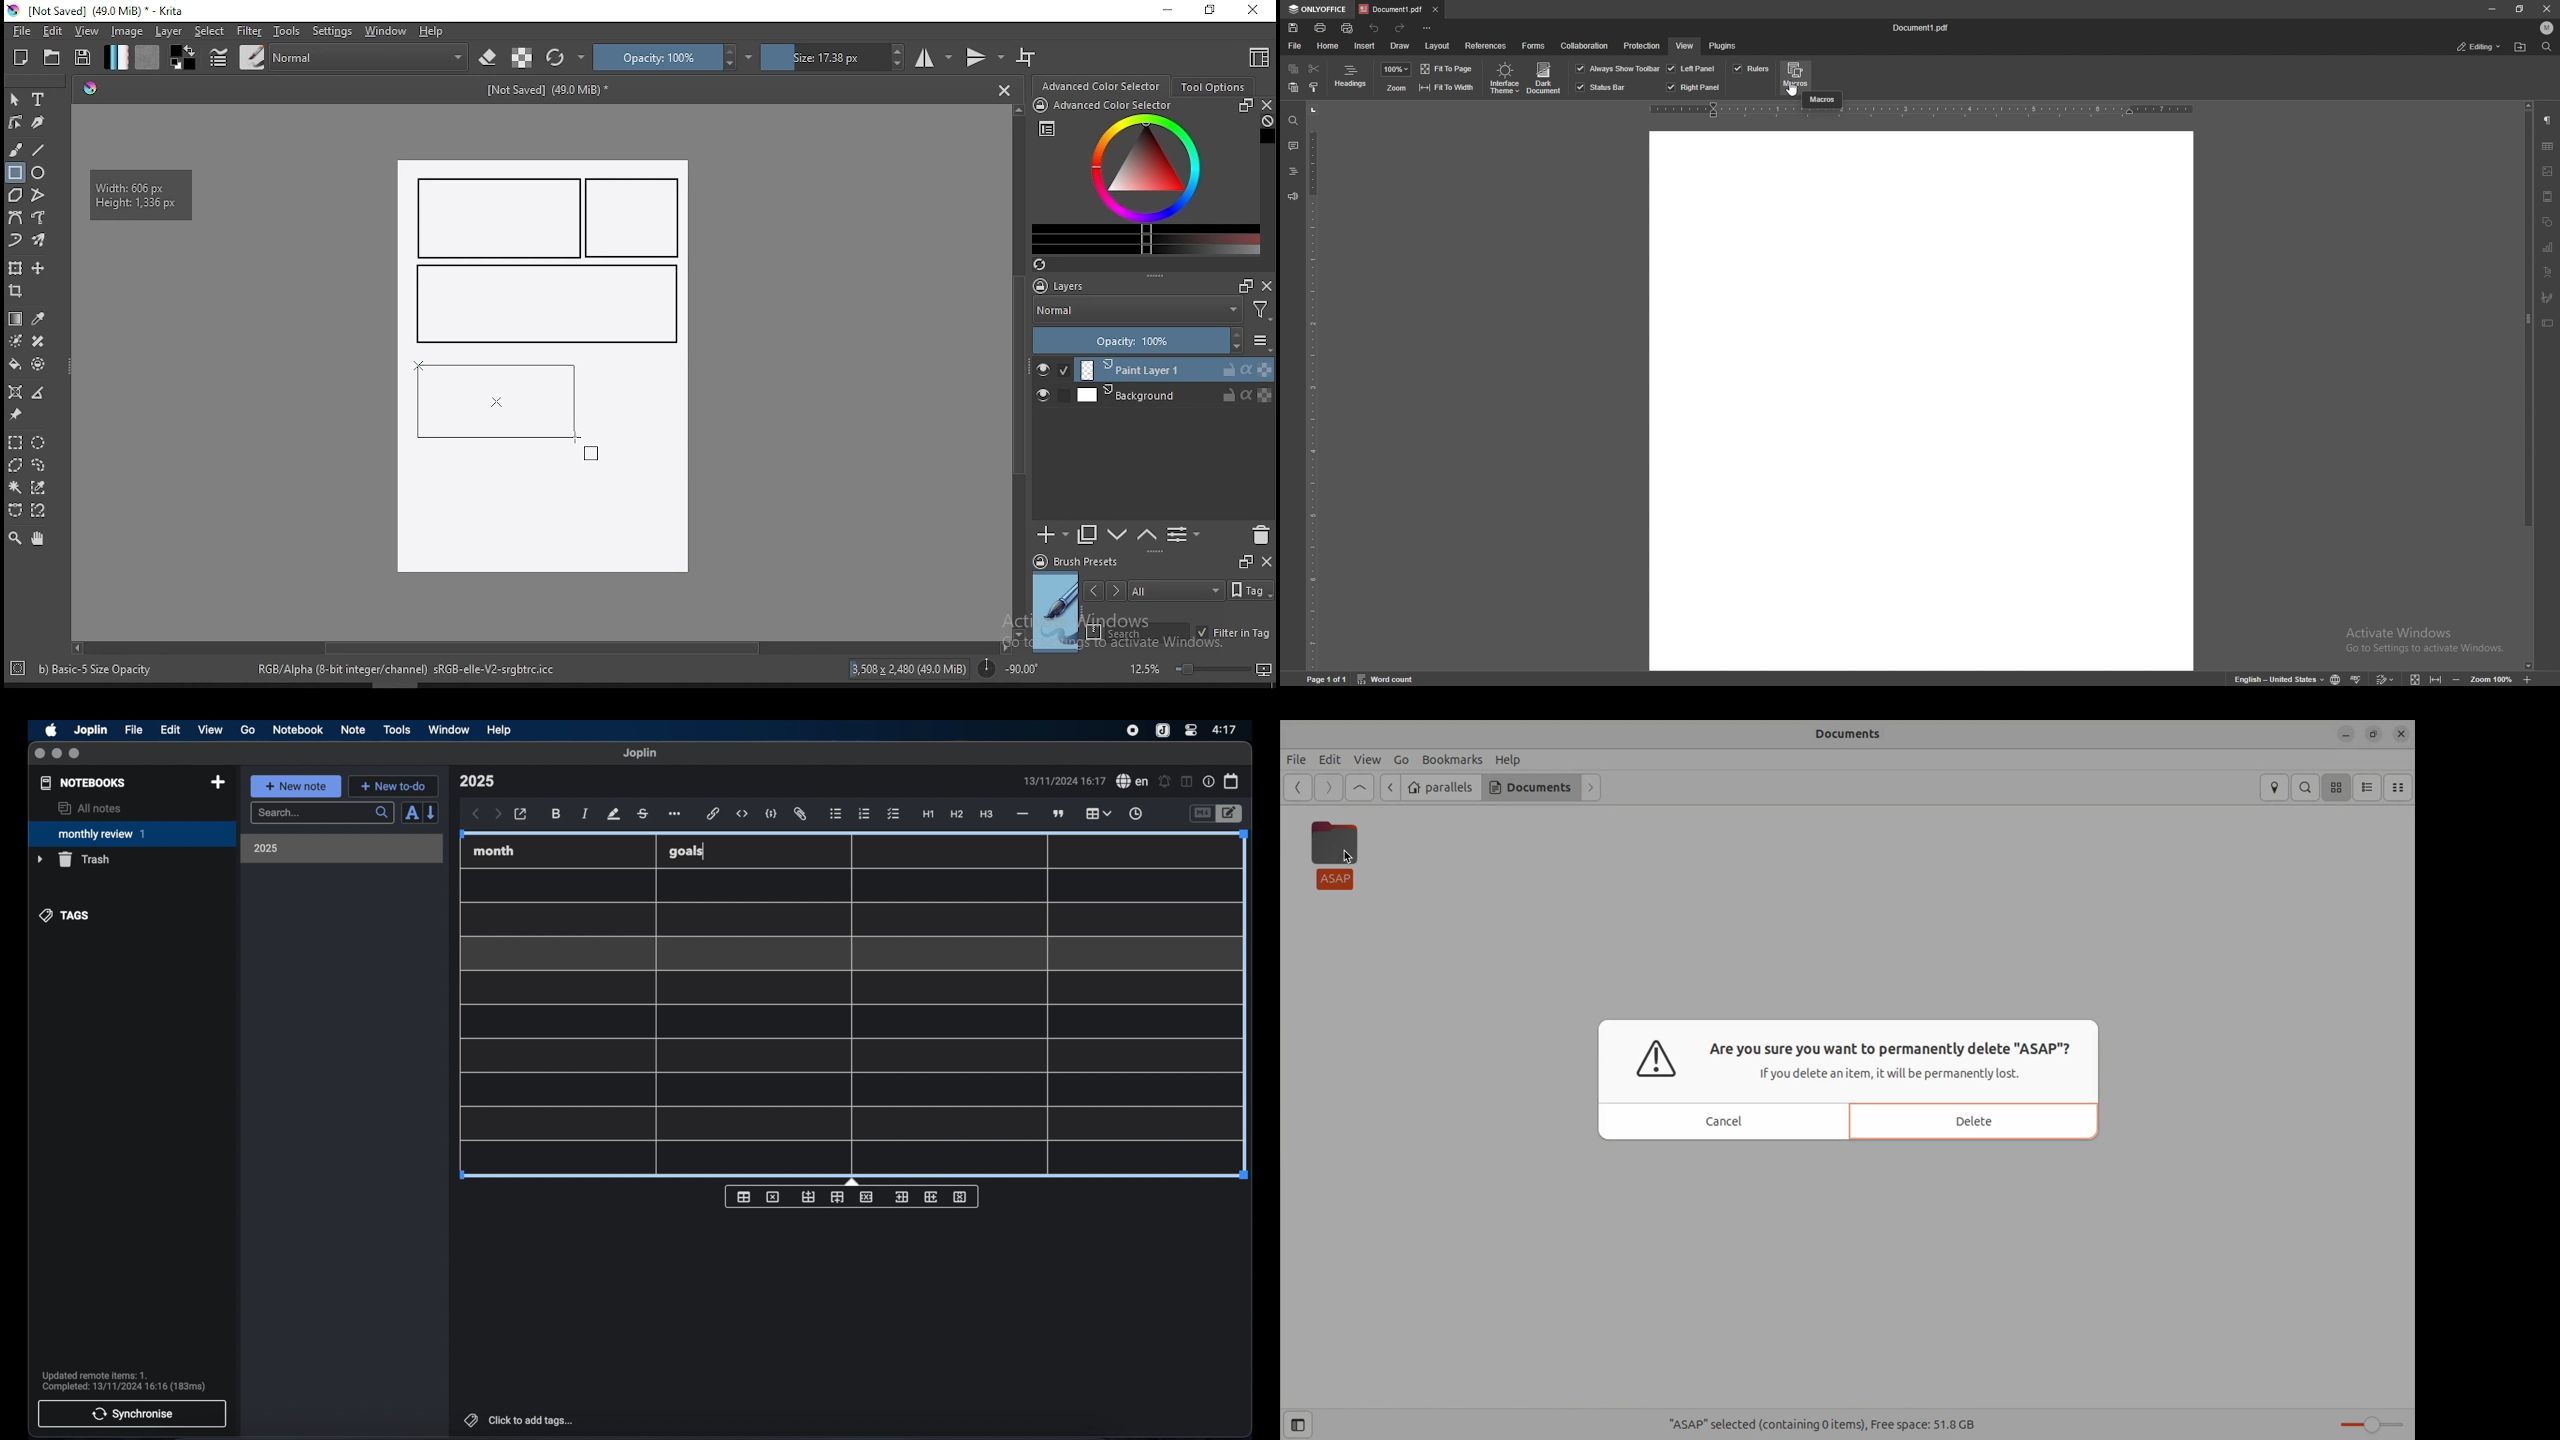 The height and width of the screenshot is (1456, 2576). I want to click on zoom level, so click(1200, 668).